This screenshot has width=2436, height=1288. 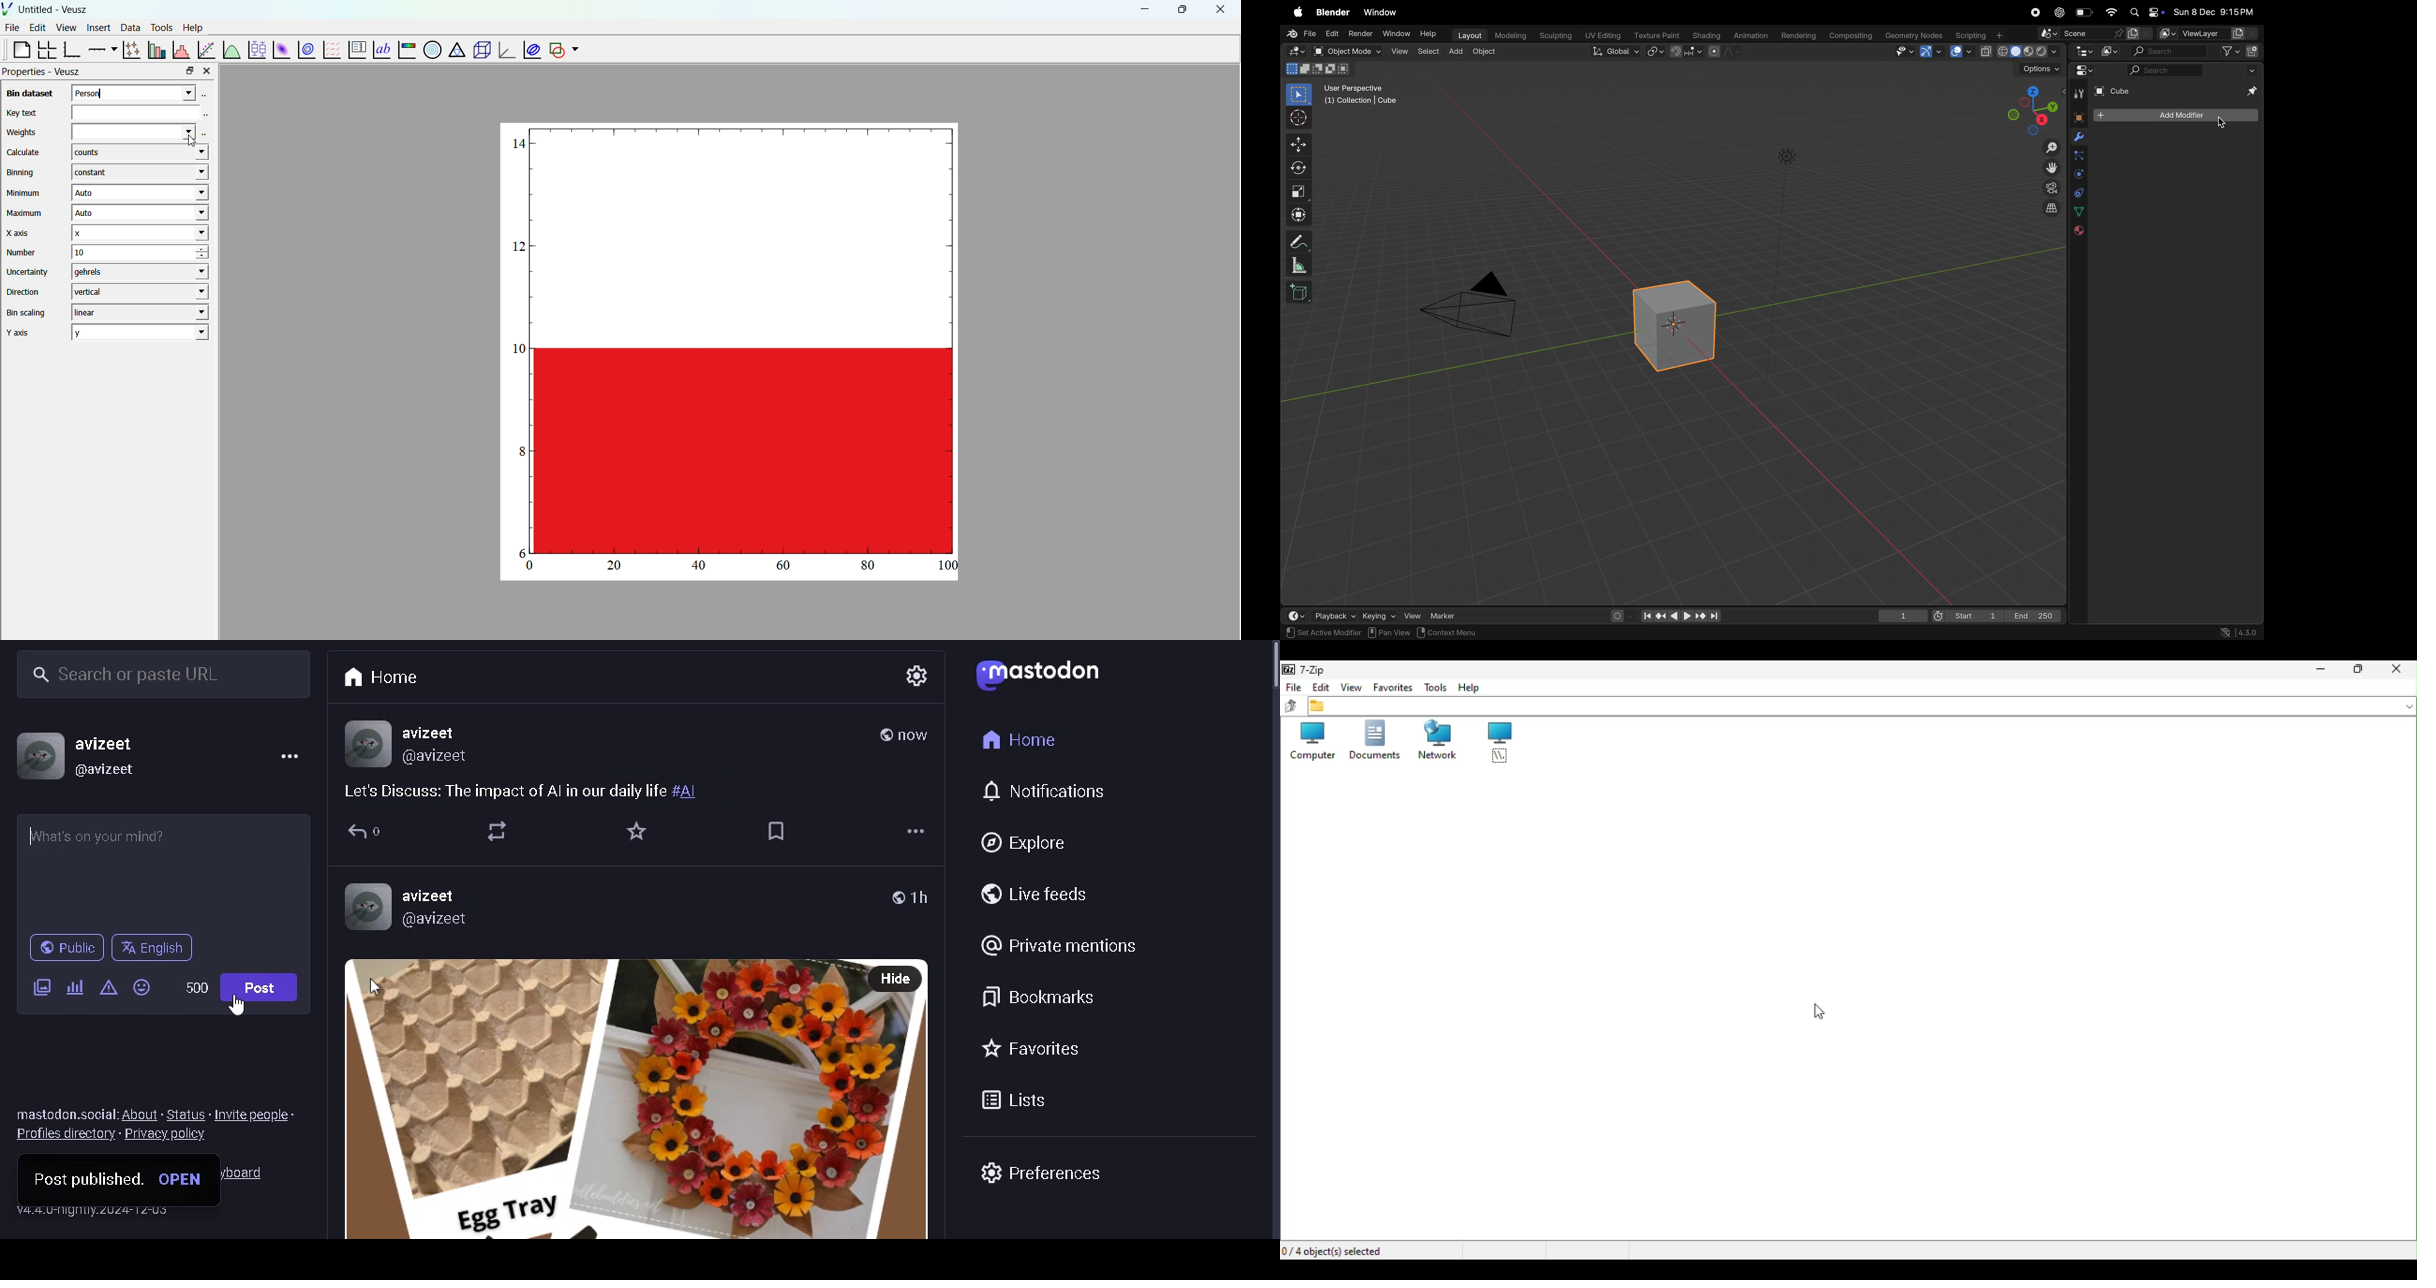 I want to click on username, so click(x=449, y=897).